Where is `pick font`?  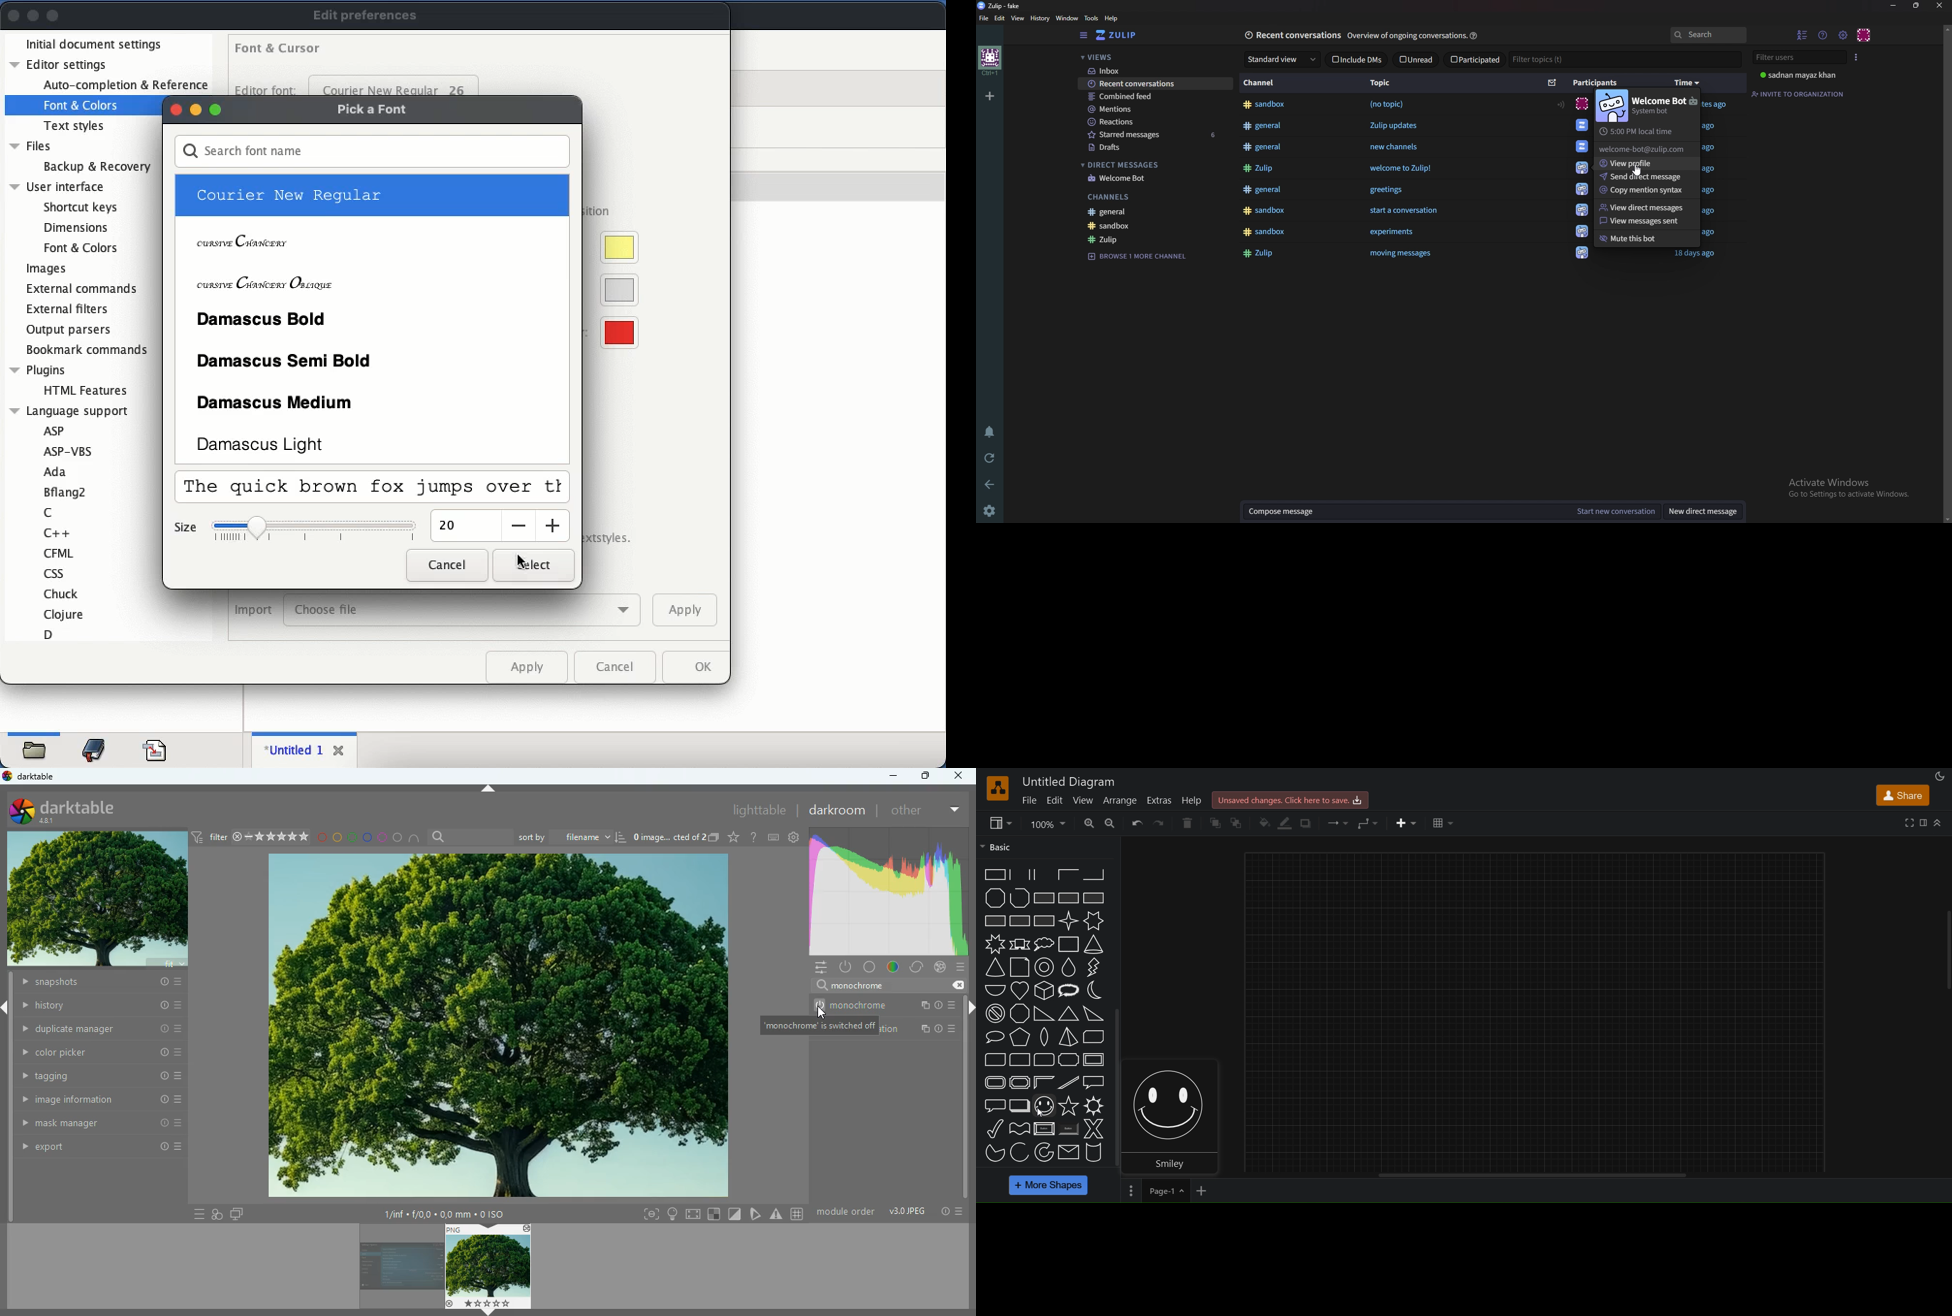
pick font is located at coordinates (372, 109).